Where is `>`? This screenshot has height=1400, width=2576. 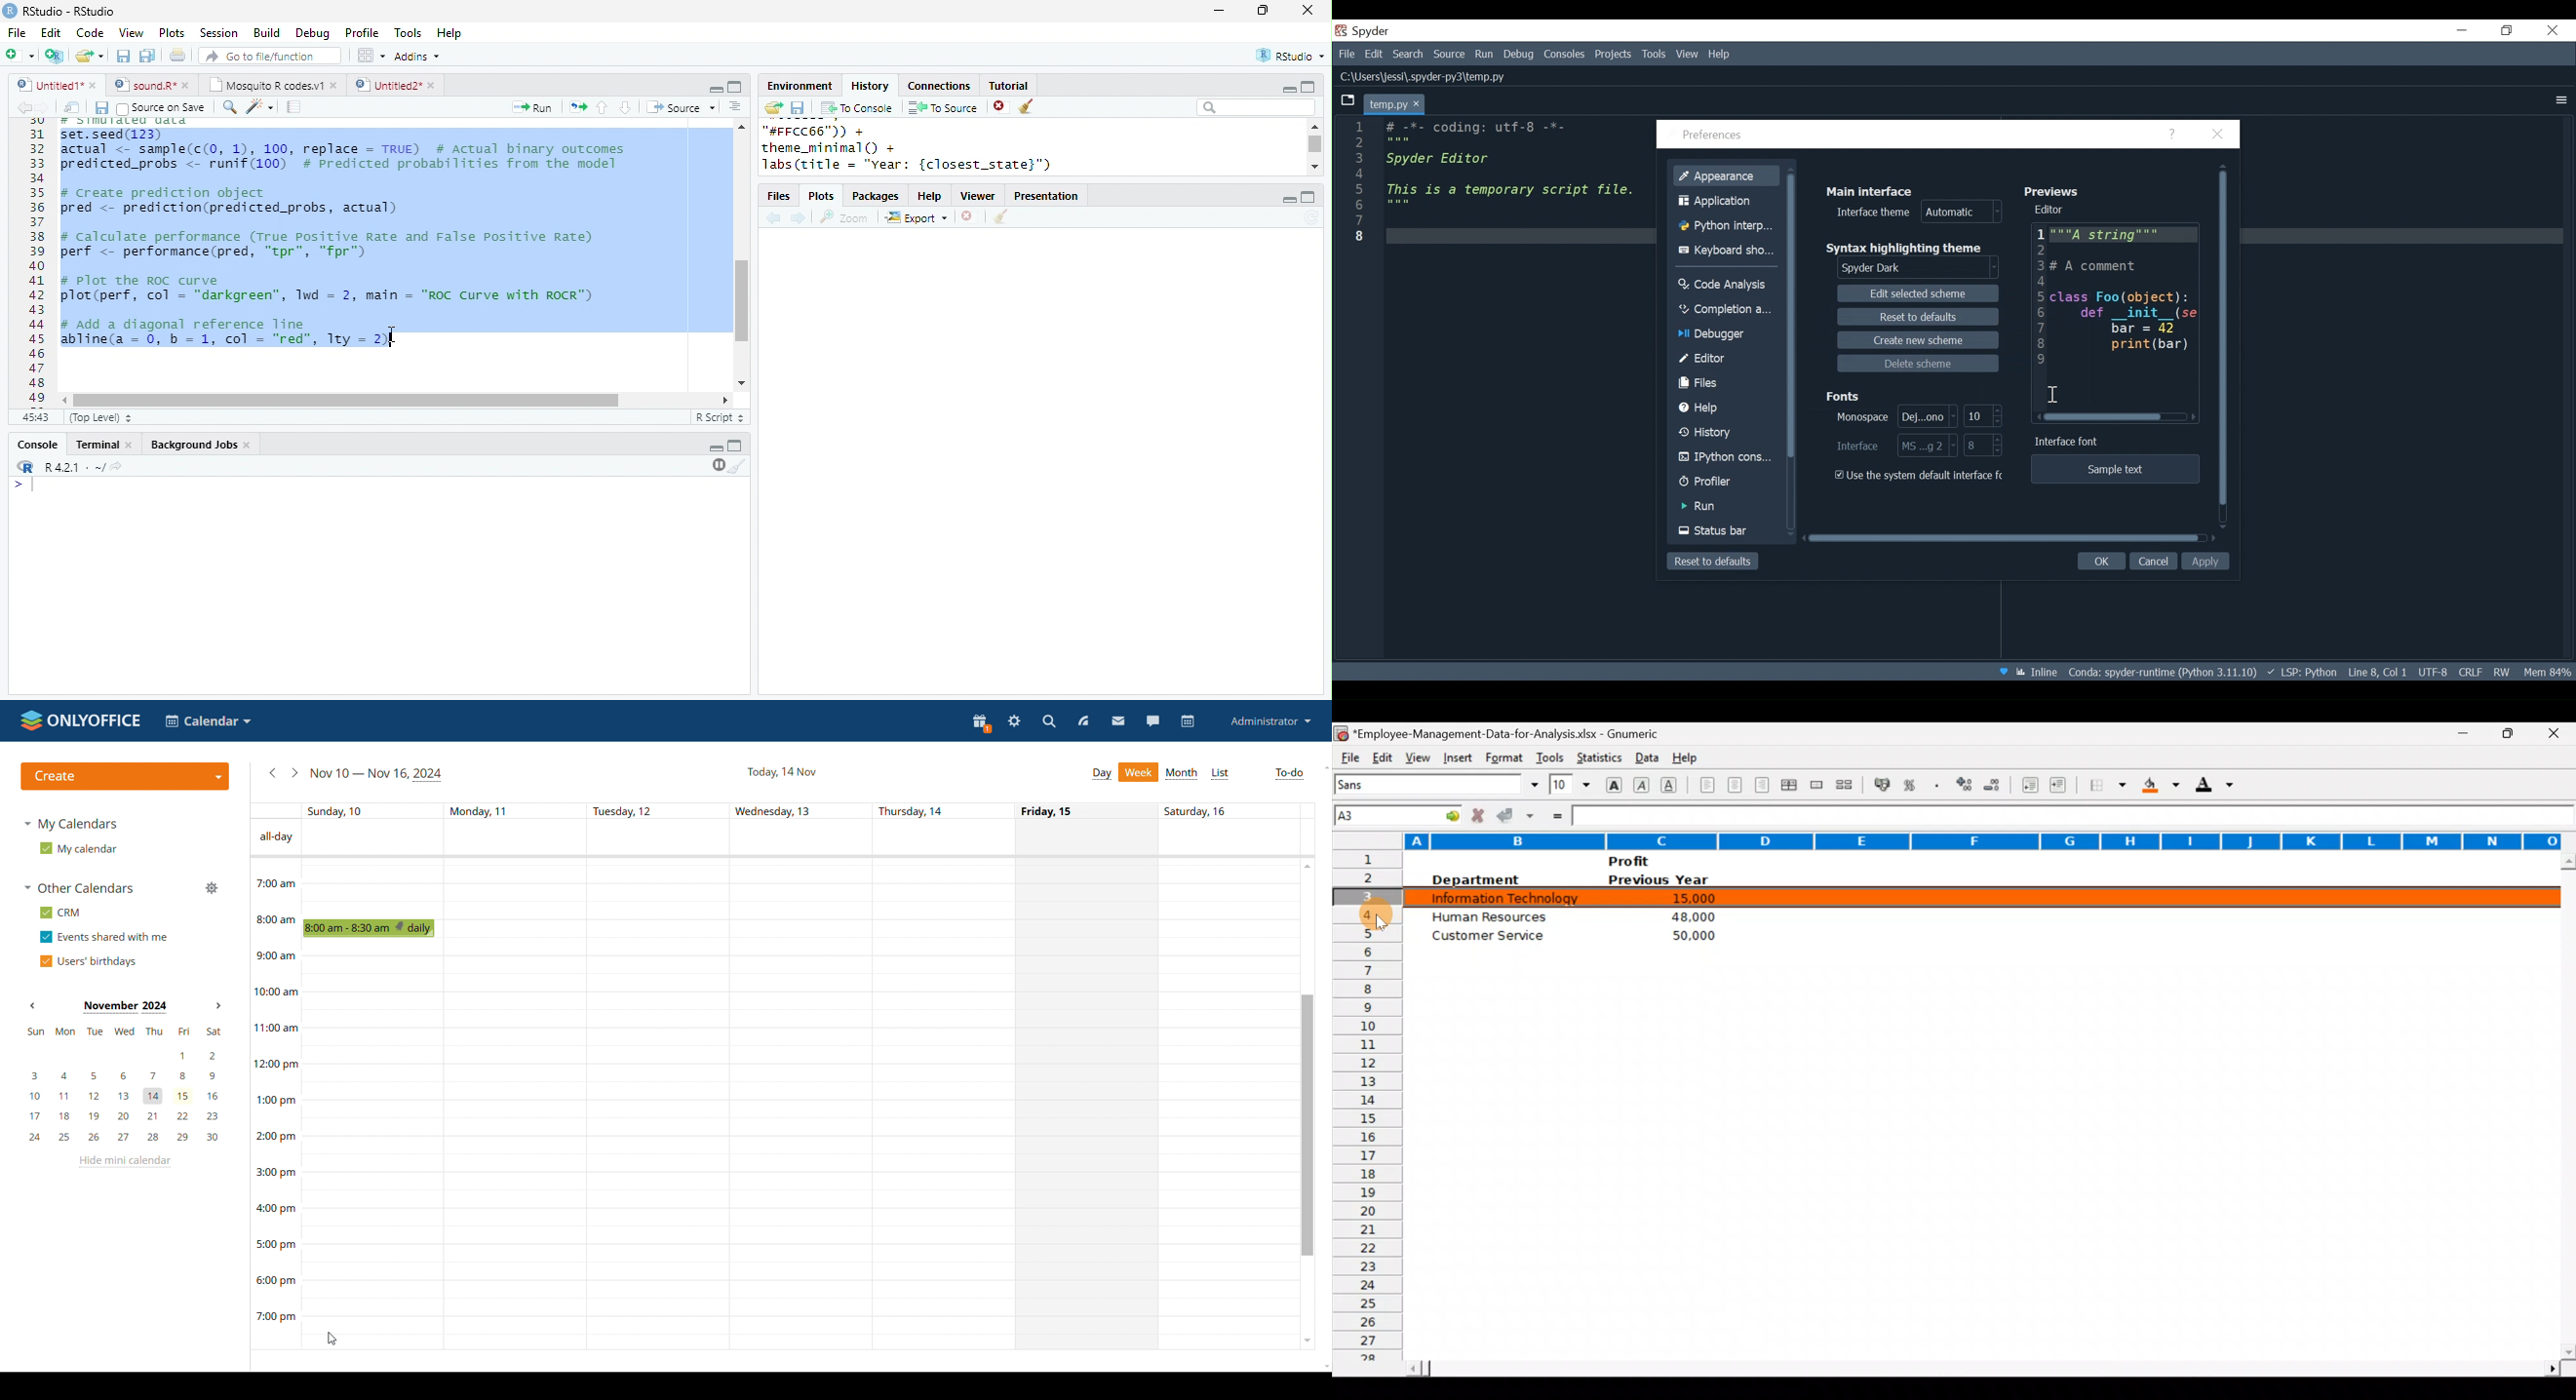
> is located at coordinates (26, 485).